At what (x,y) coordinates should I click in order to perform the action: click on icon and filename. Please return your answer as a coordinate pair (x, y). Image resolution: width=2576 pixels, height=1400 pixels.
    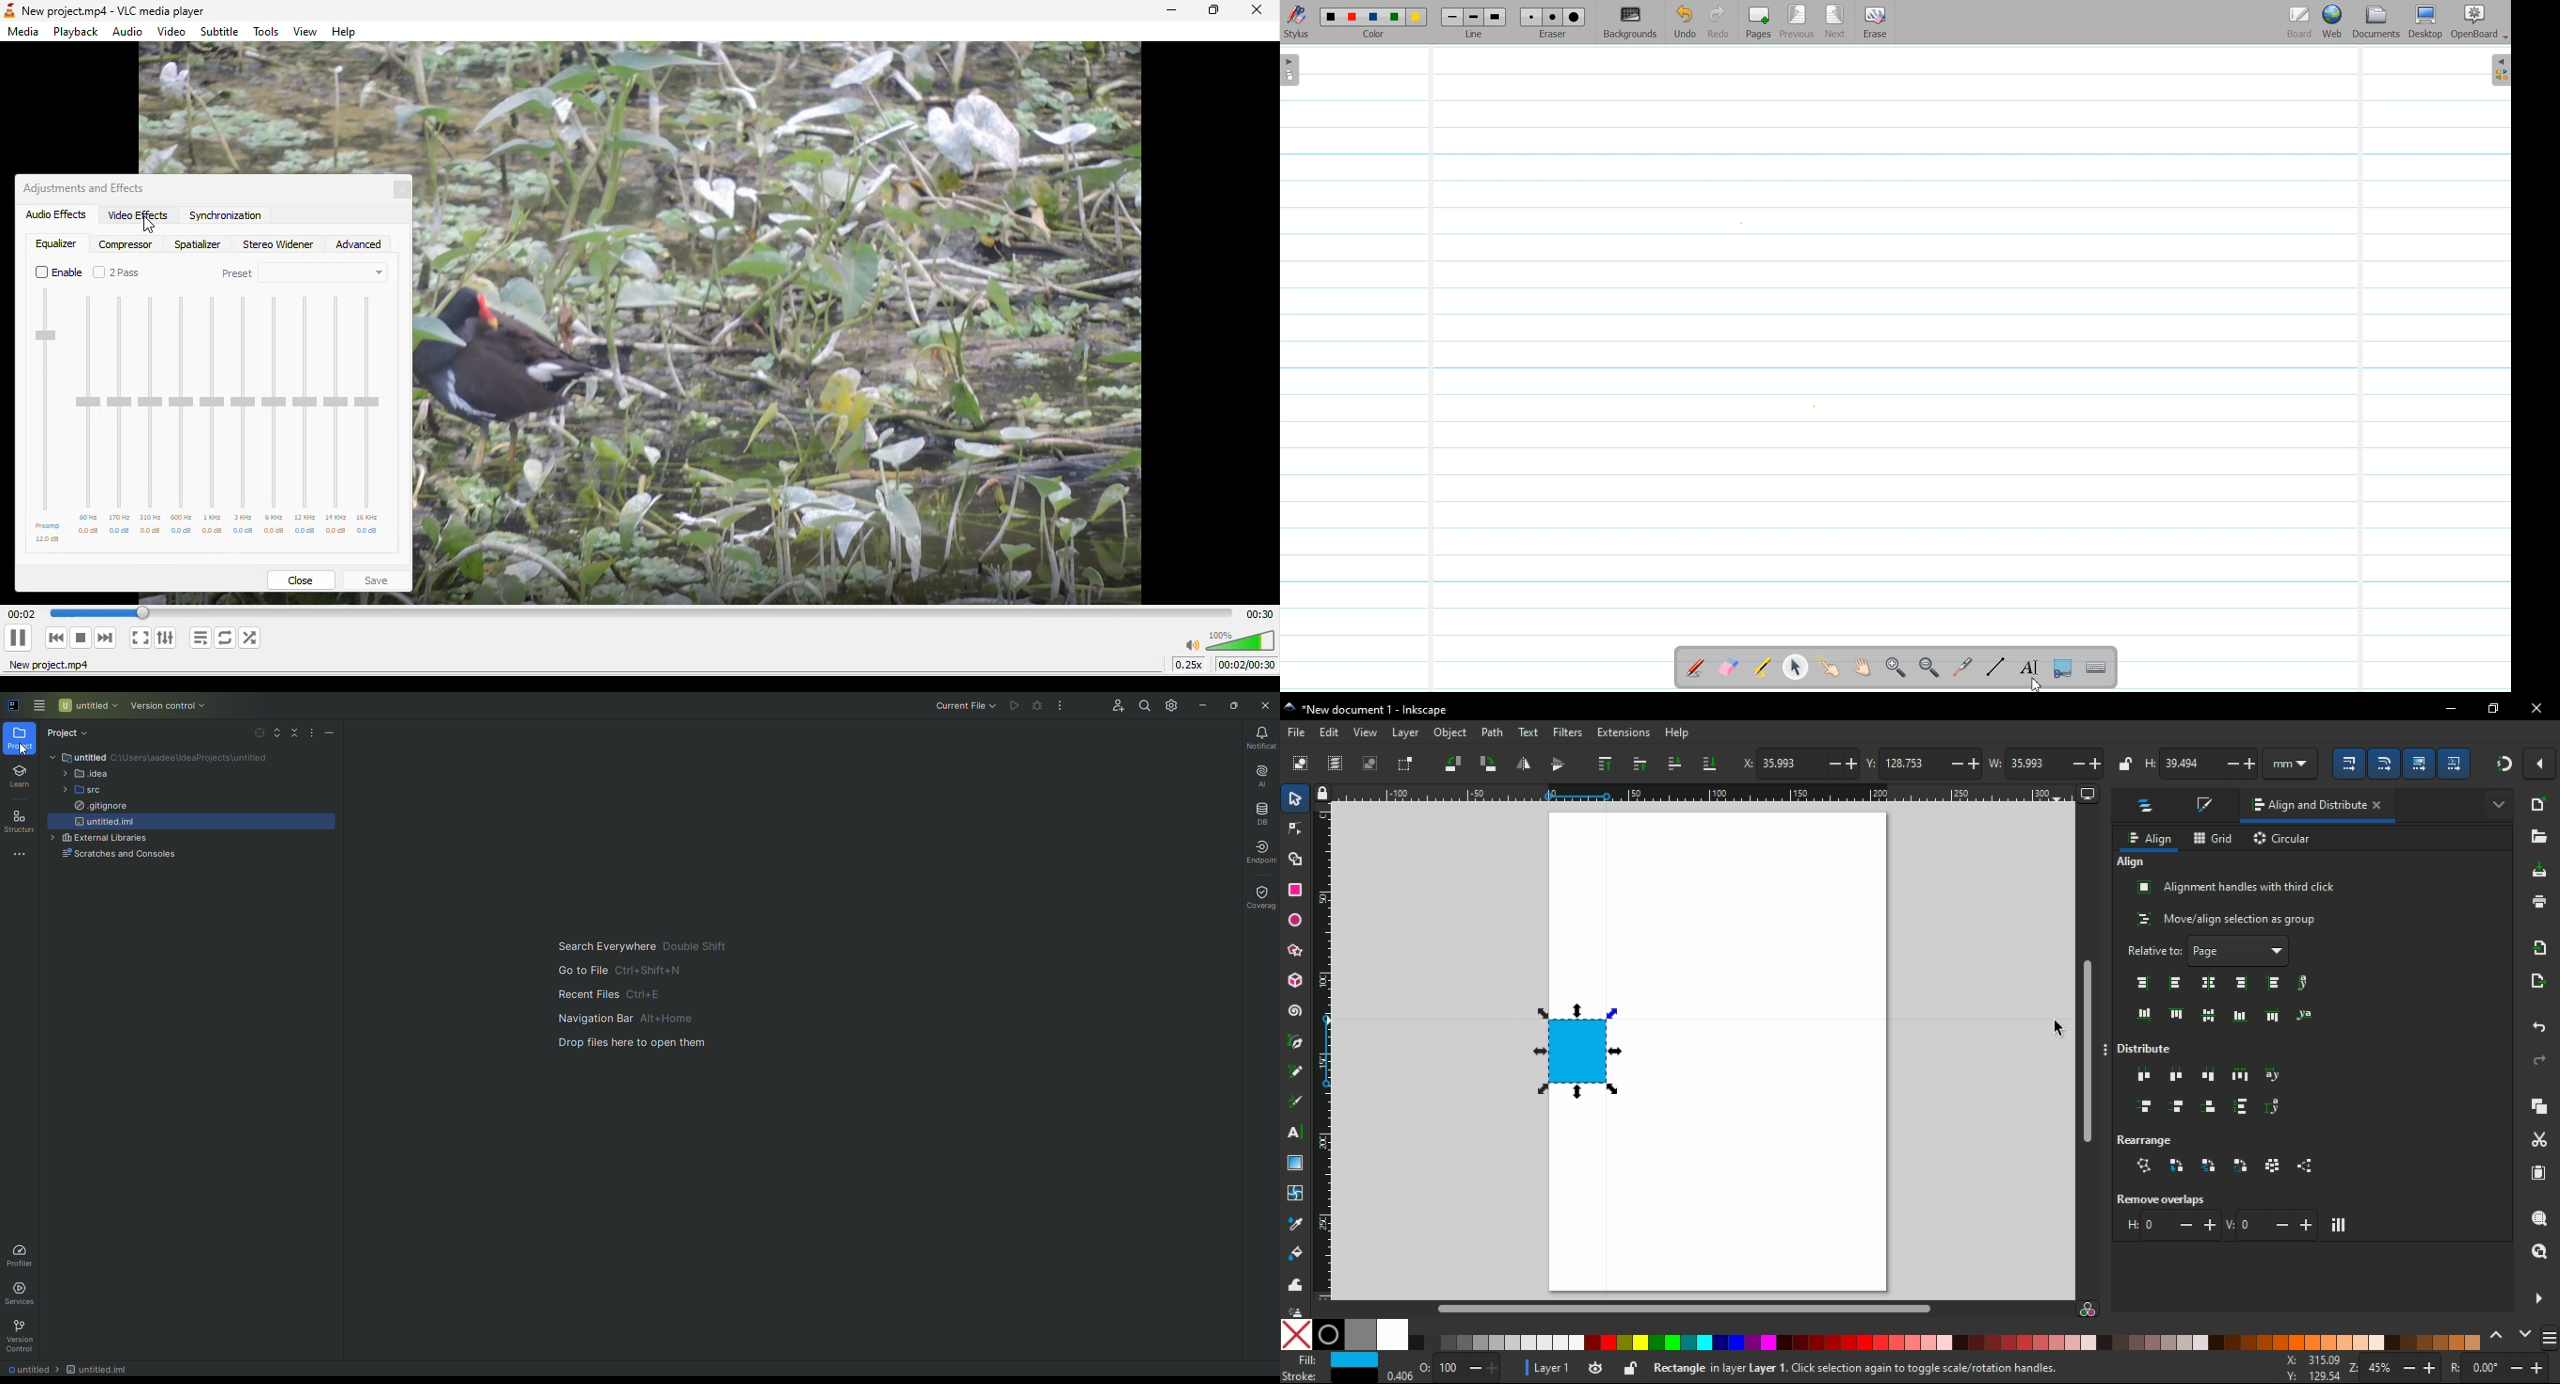
    Looking at the image, I should click on (1378, 708).